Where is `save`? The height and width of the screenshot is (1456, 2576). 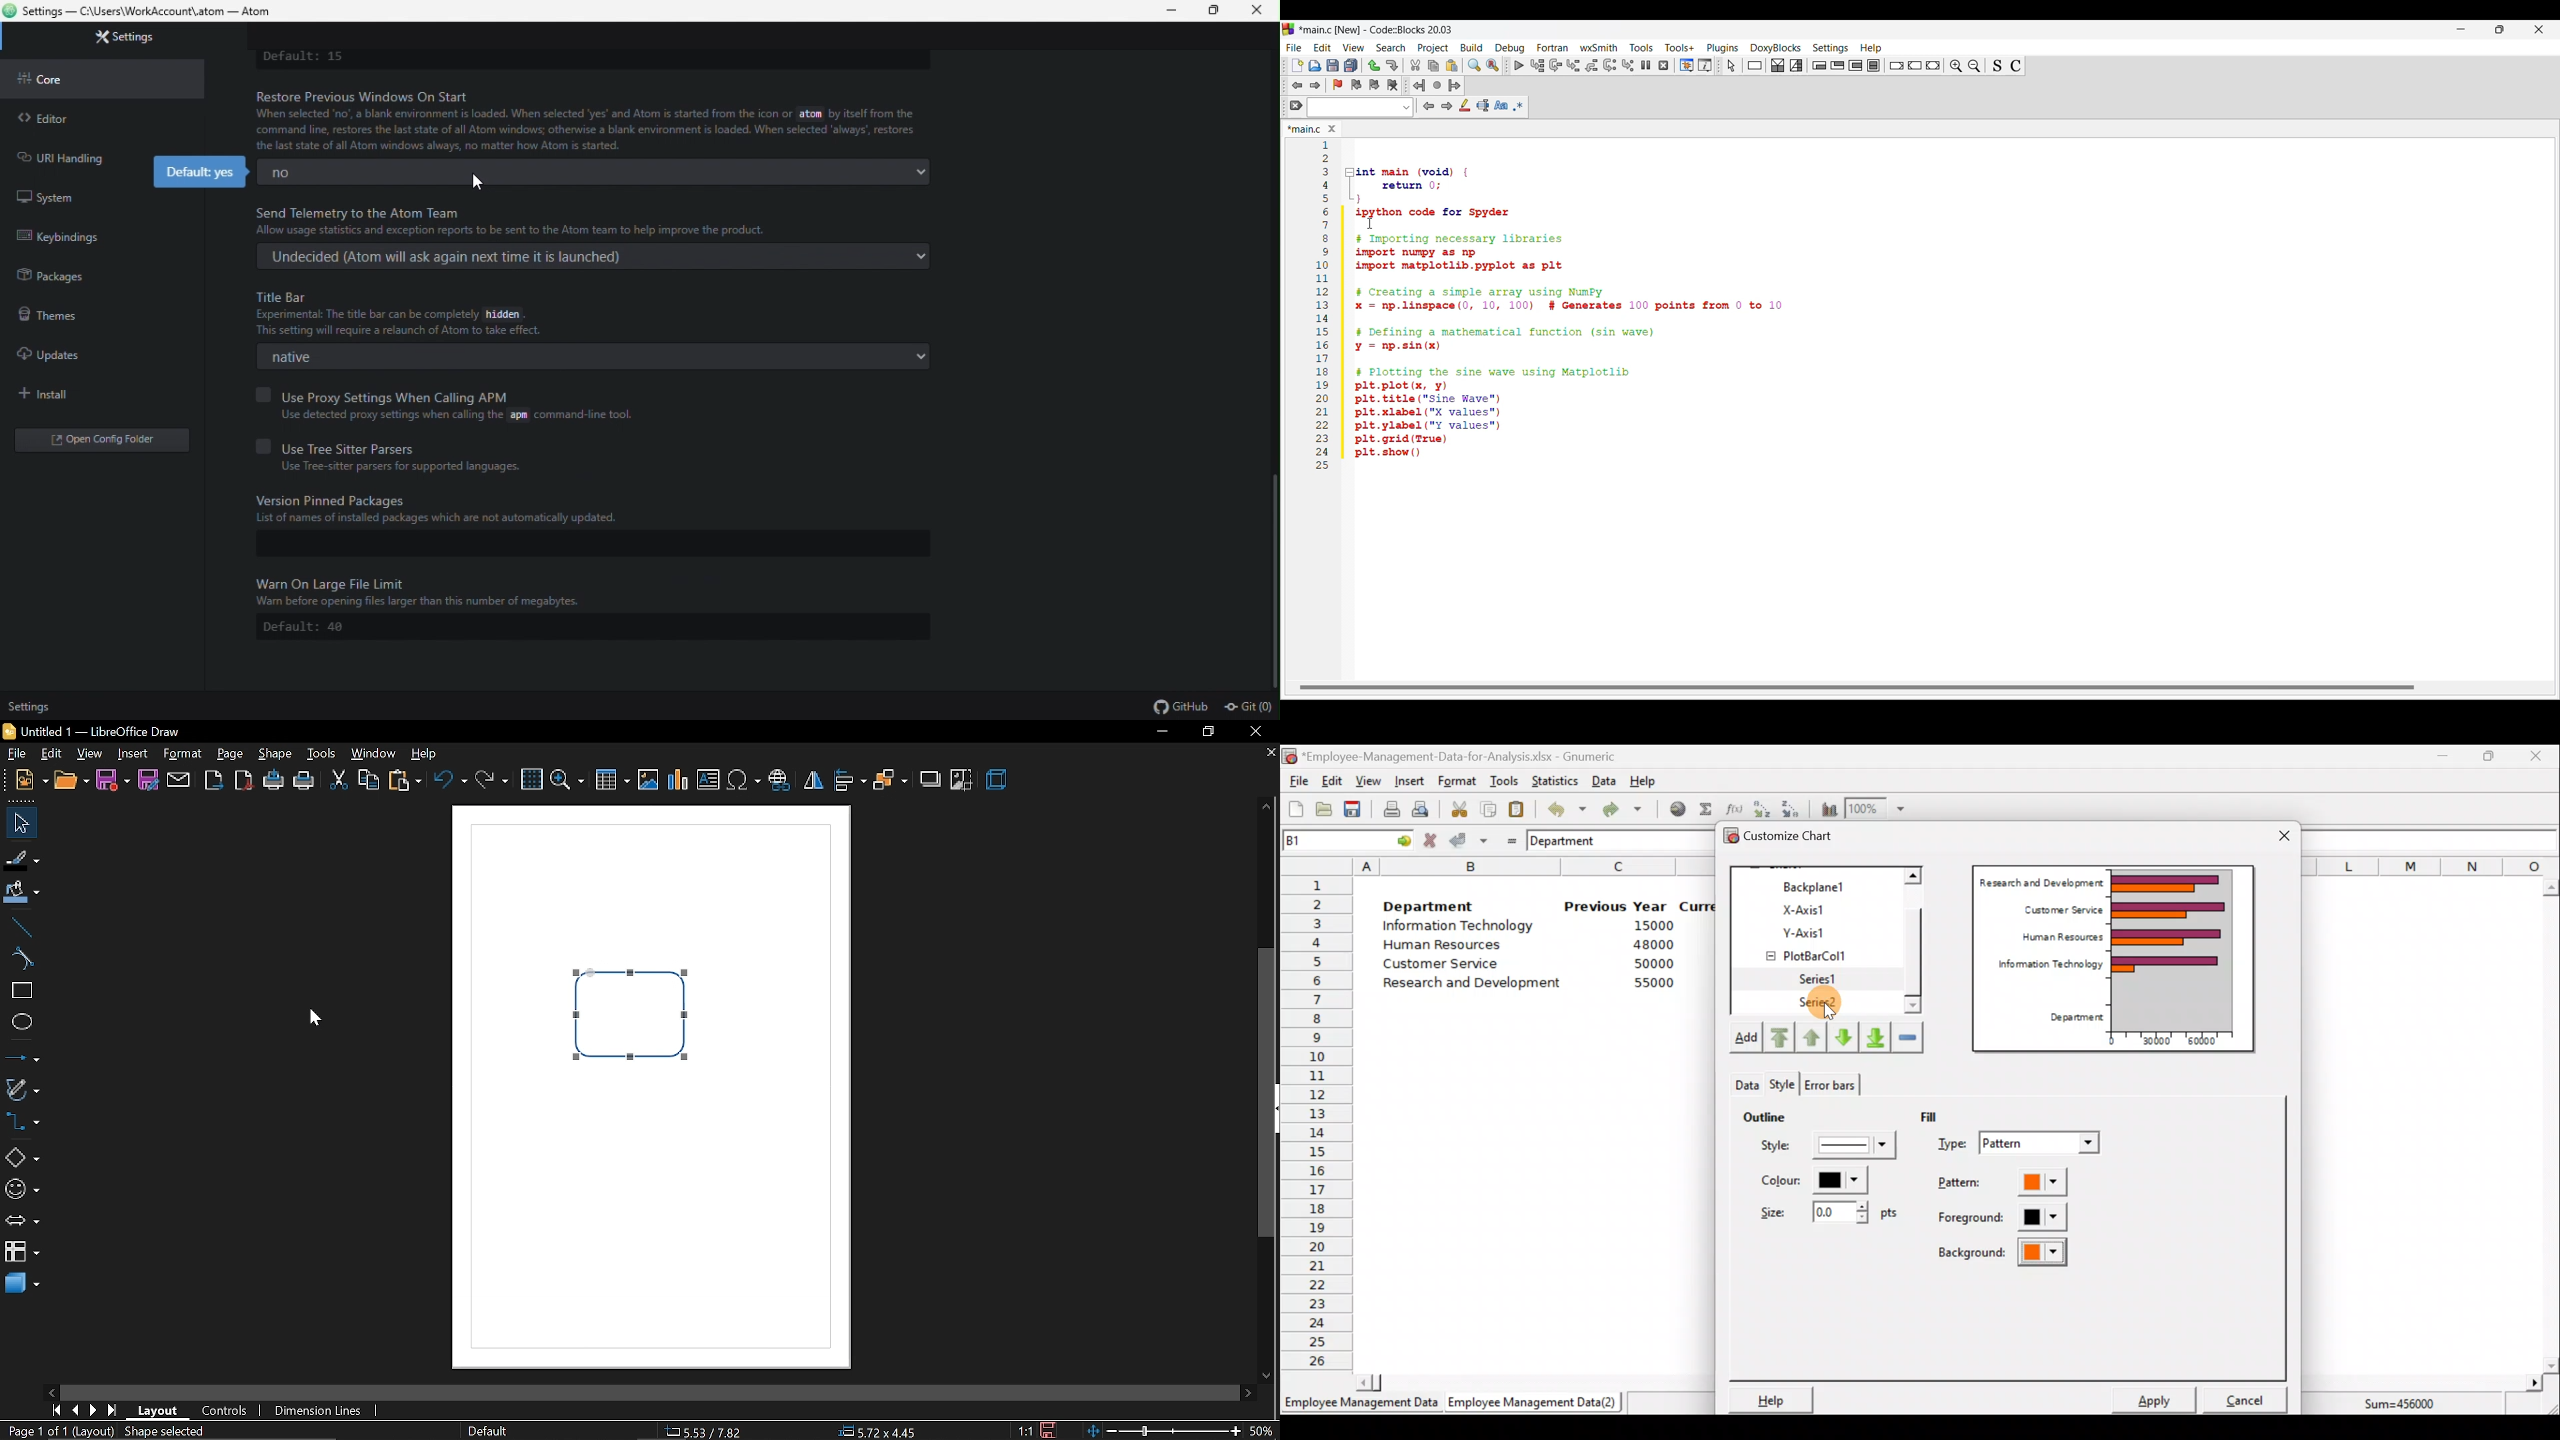 save is located at coordinates (113, 780).